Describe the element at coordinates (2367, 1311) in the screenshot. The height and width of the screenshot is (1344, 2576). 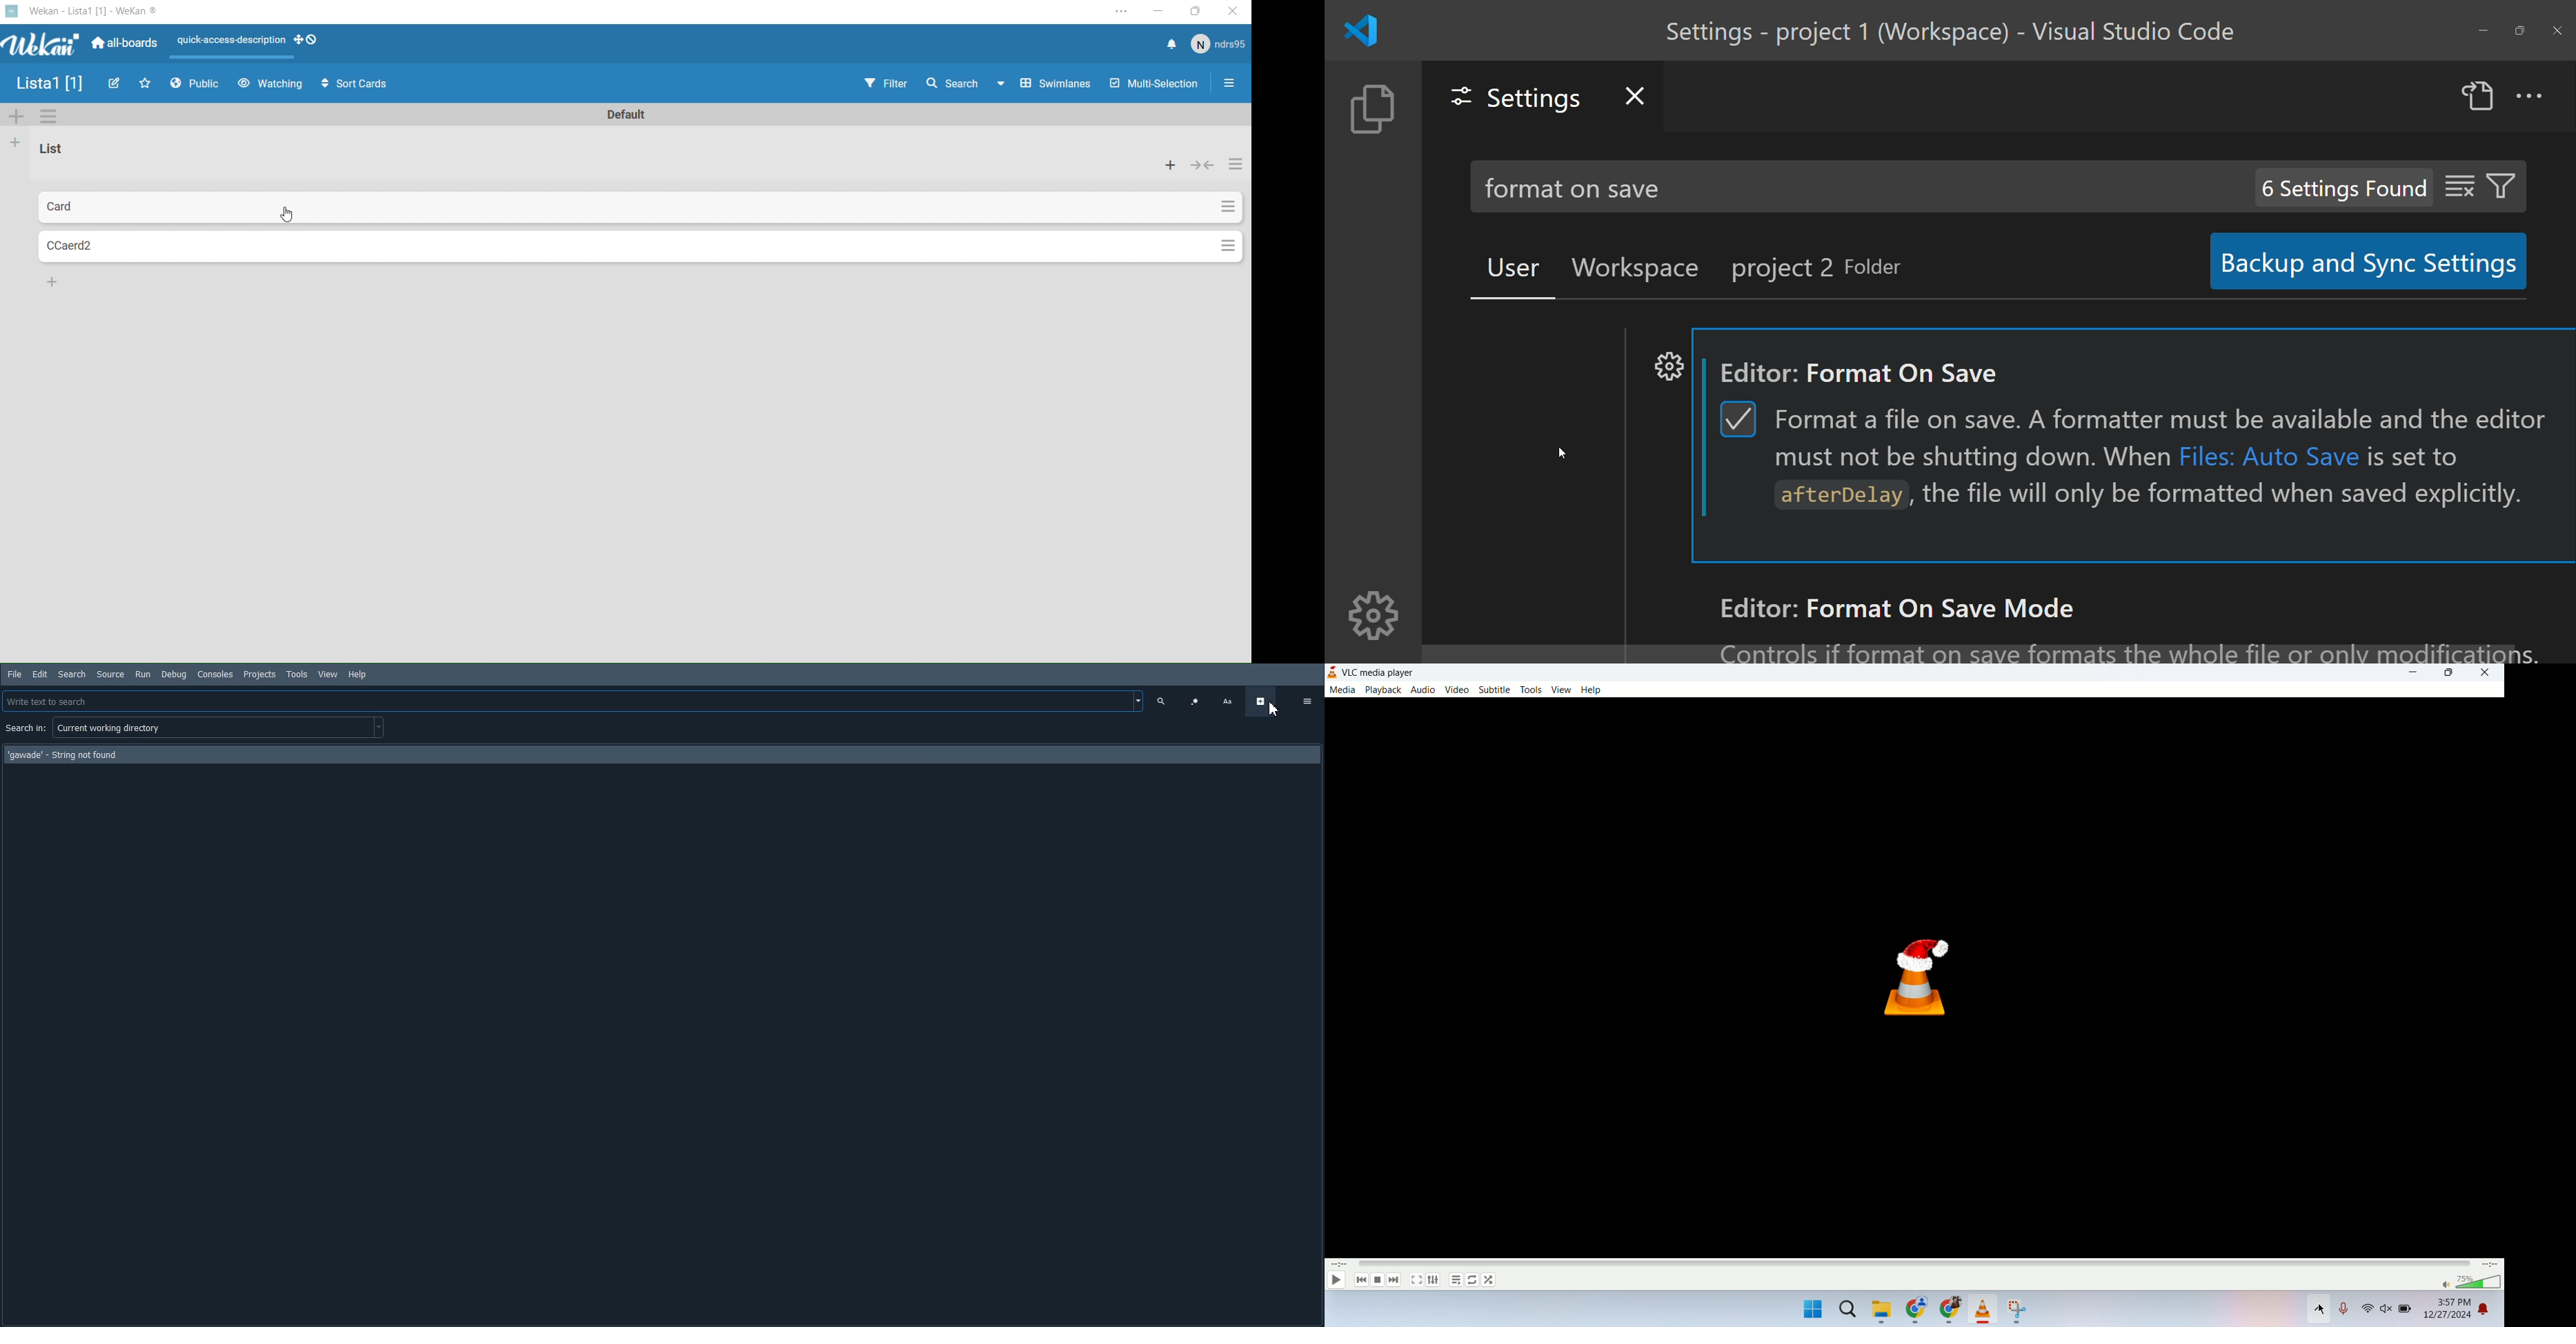
I see `wifi` at that location.